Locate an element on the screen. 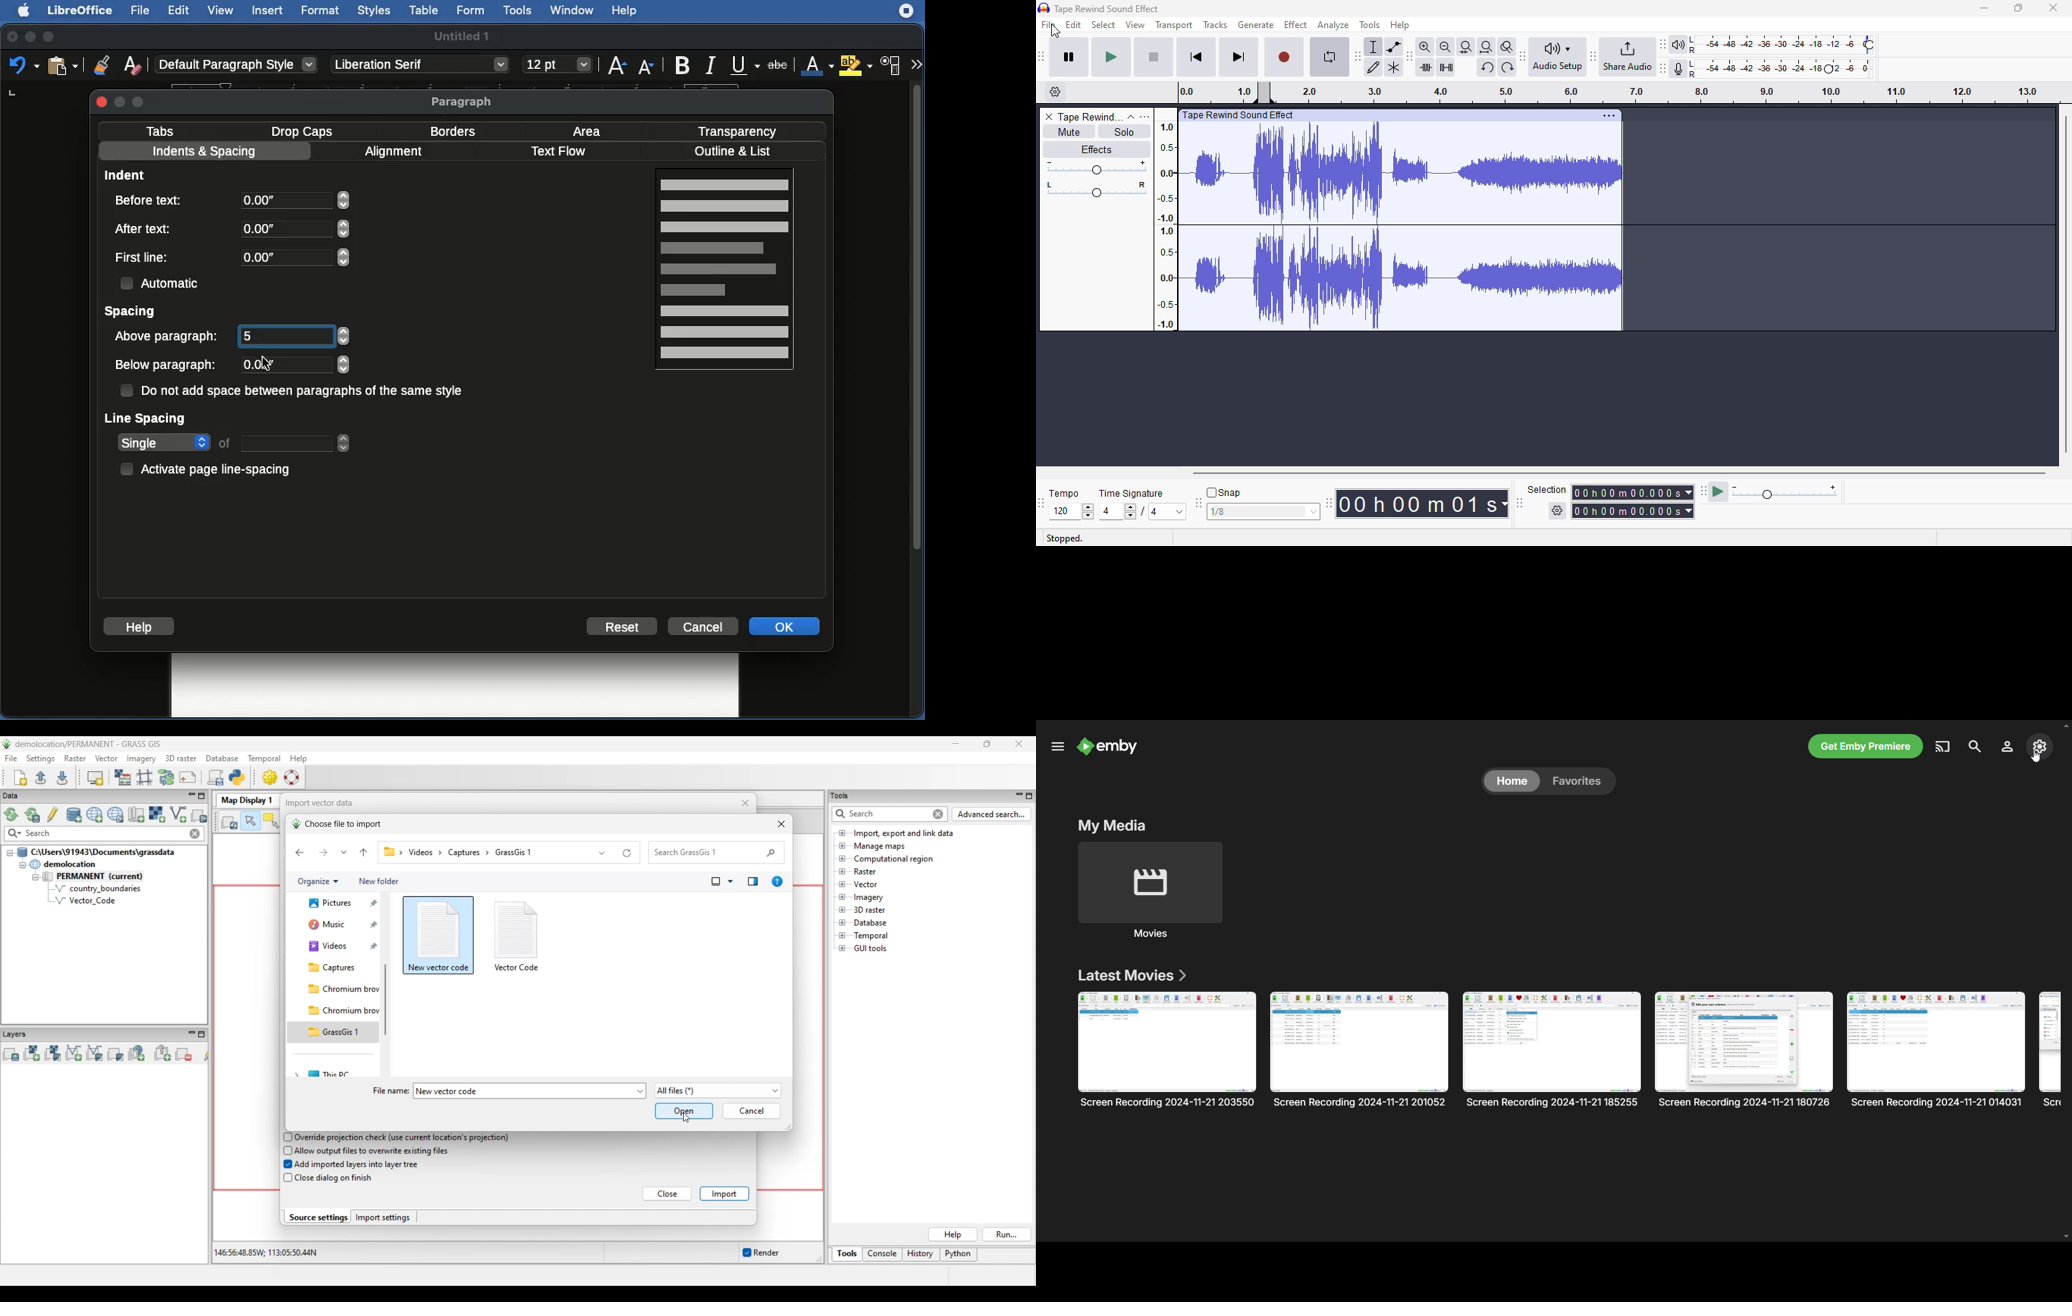 This screenshot has width=2072, height=1316. generate is located at coordinates (1255, 25).